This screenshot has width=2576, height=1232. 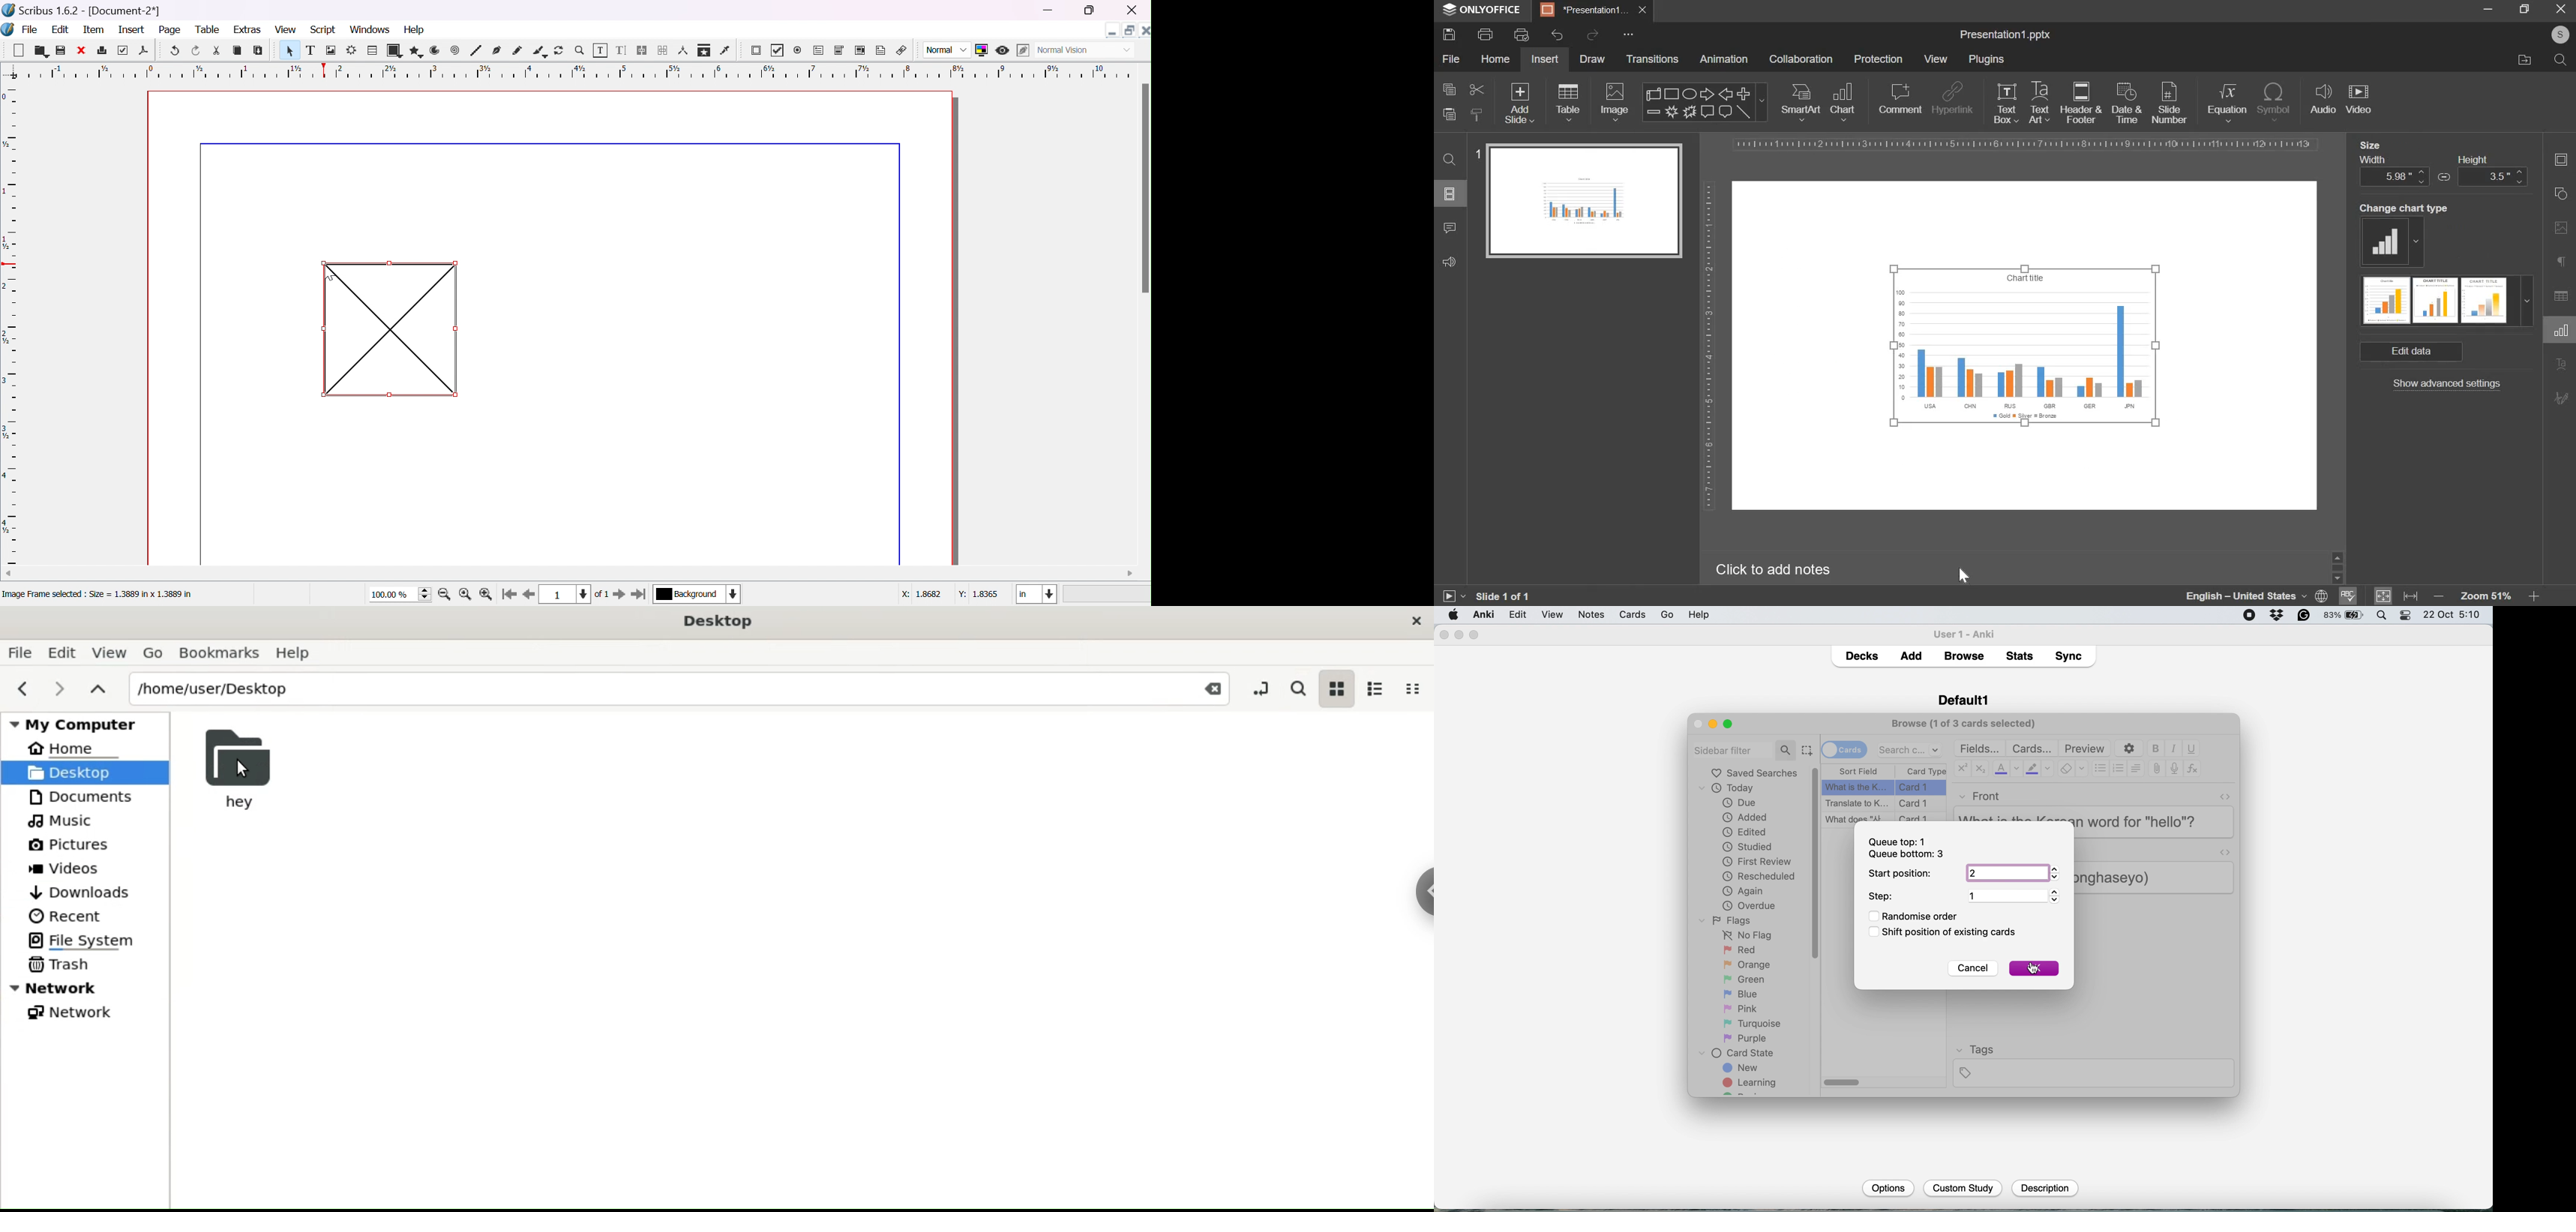 What do you see at coordinates (2158, 749) in the screenshot?
I see `bold` at bounding box center [2158, 749].